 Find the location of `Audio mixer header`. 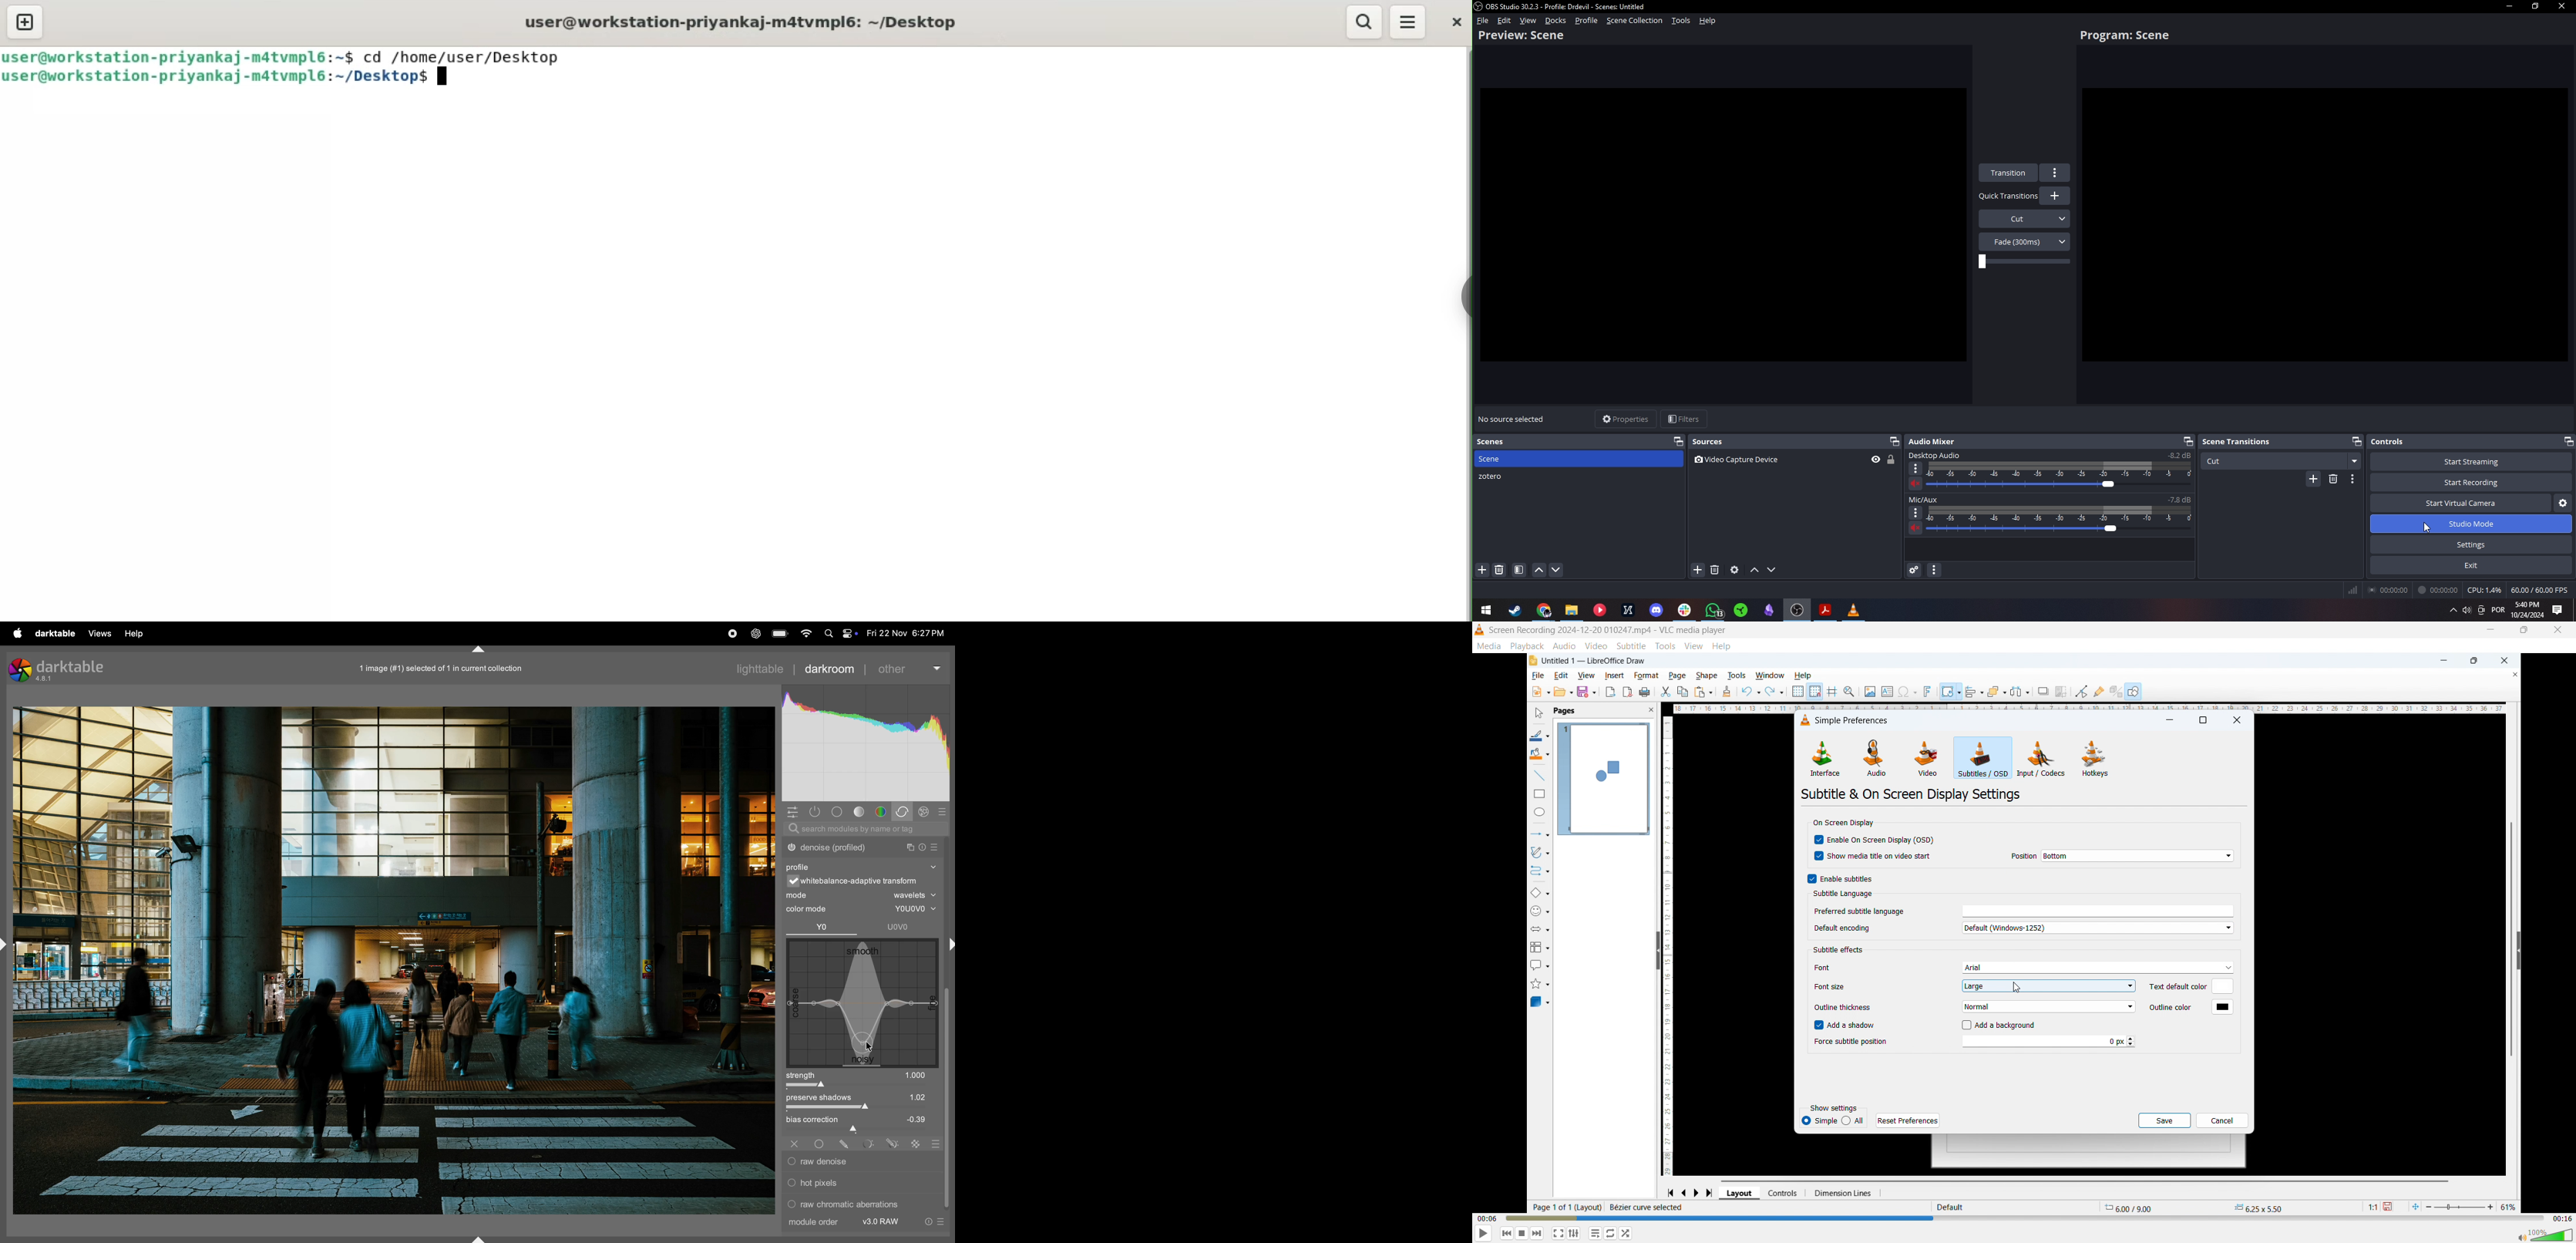

Audio mixer header is located at coordinates (2043, 441).